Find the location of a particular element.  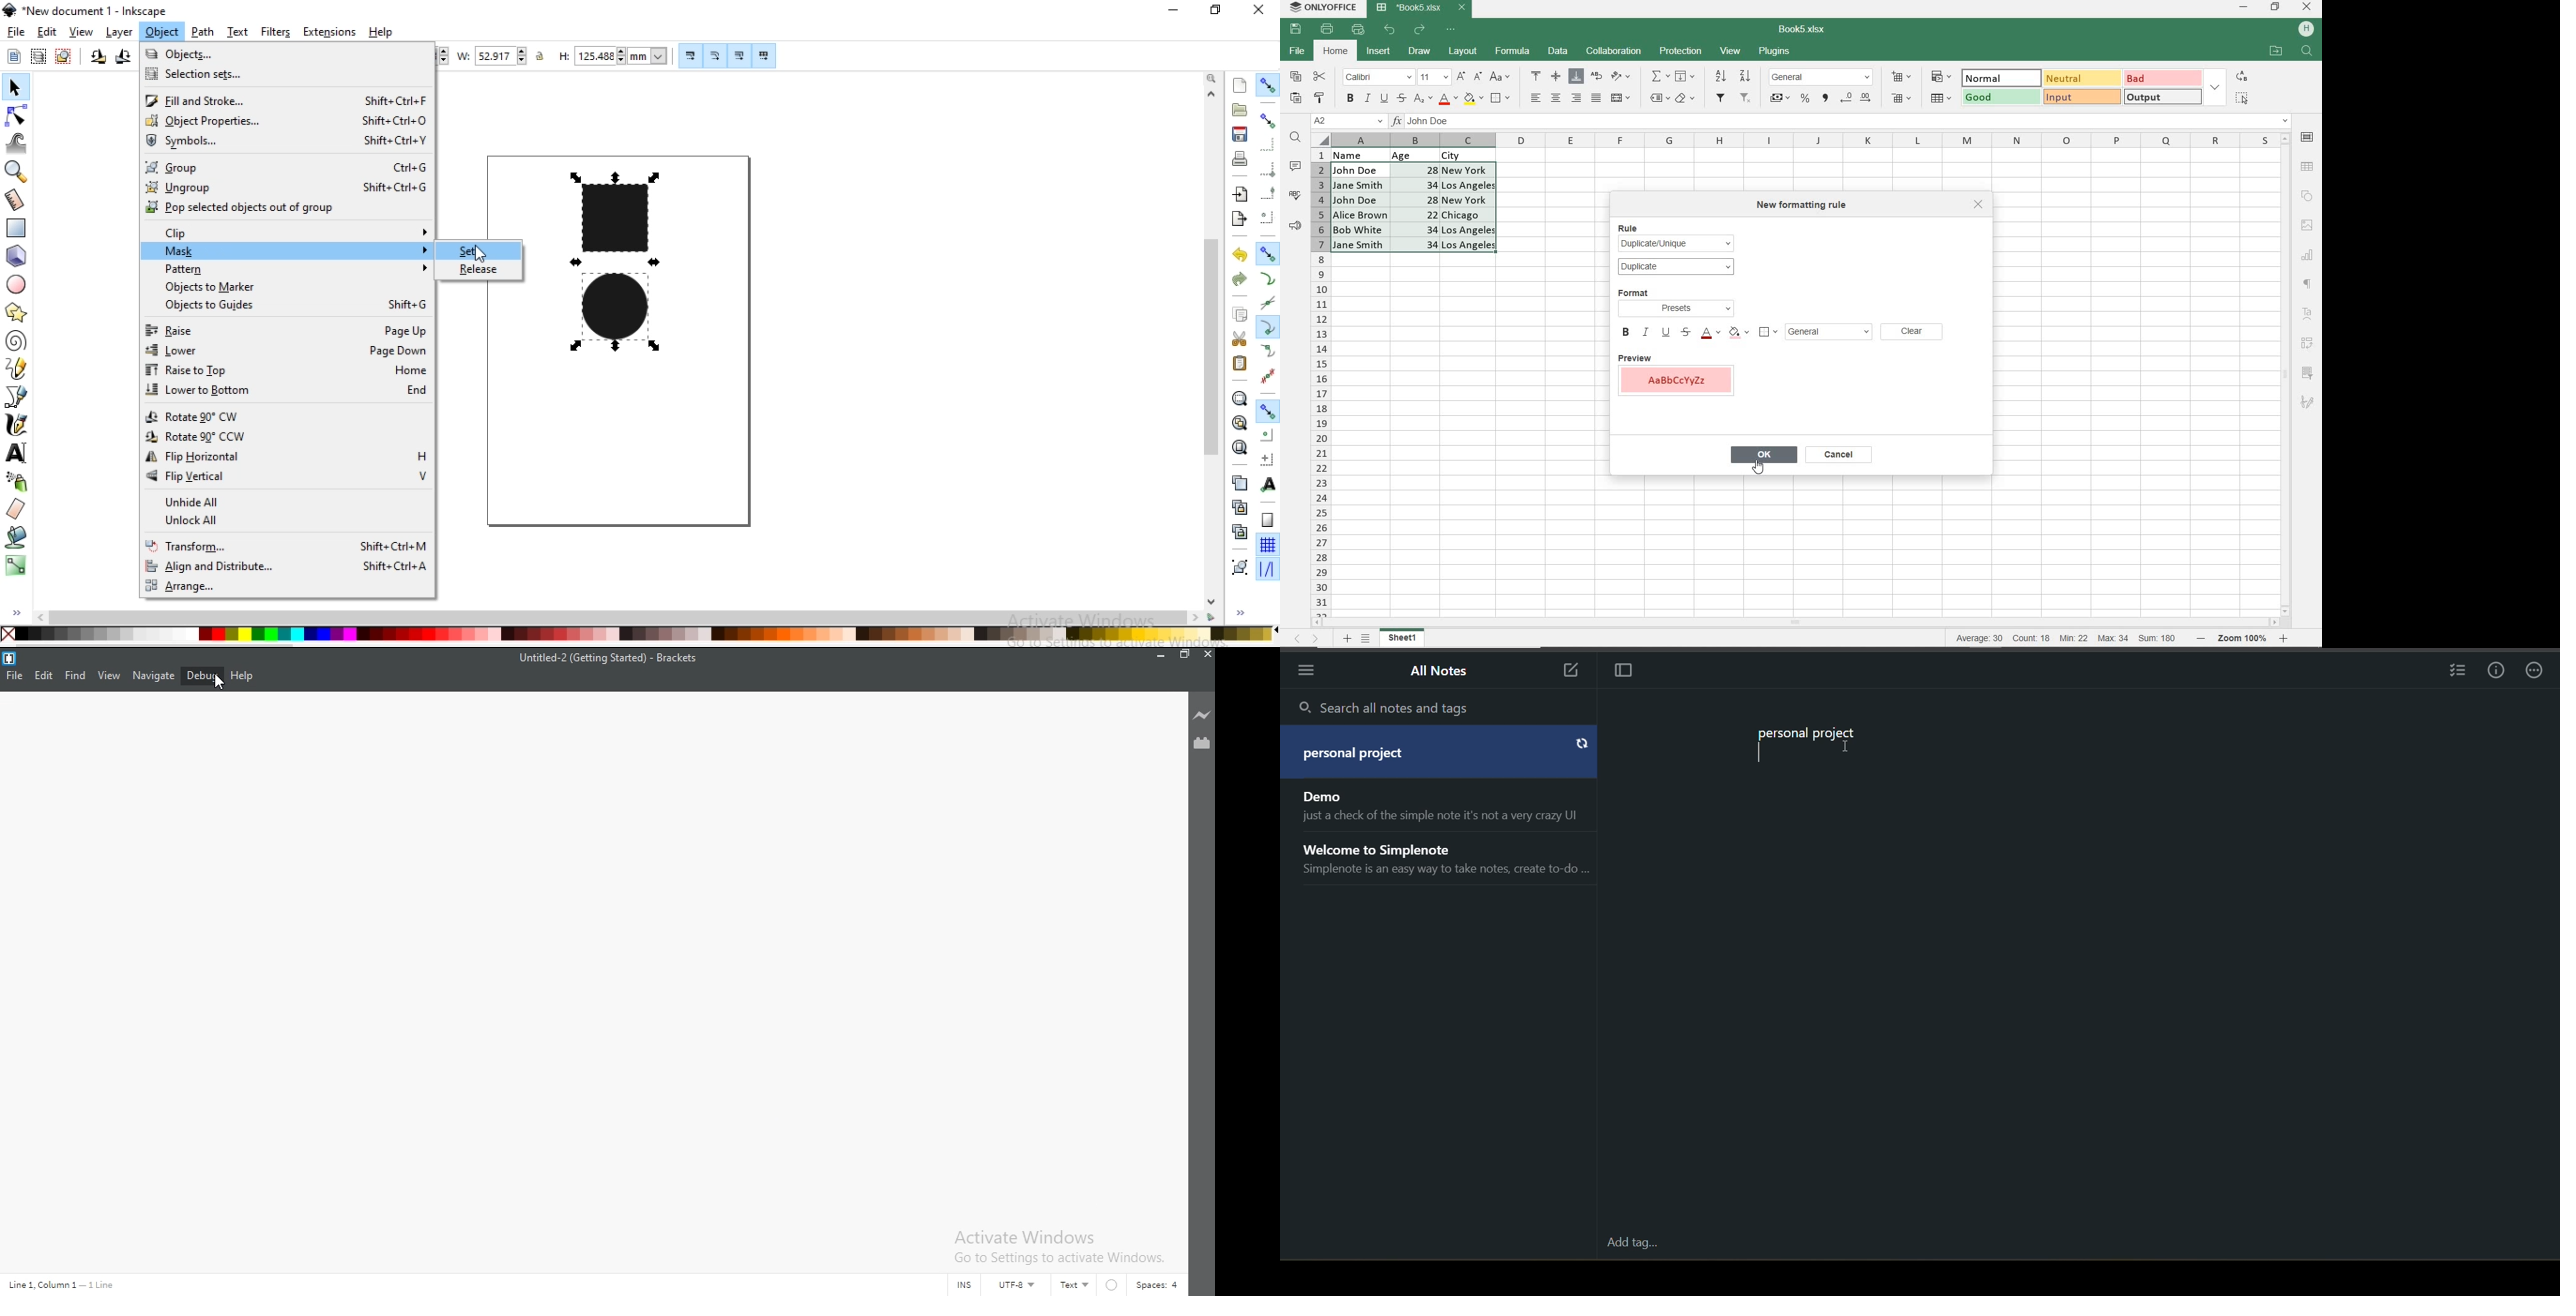

FILL COLOR is located at coordinates (1473, 97).